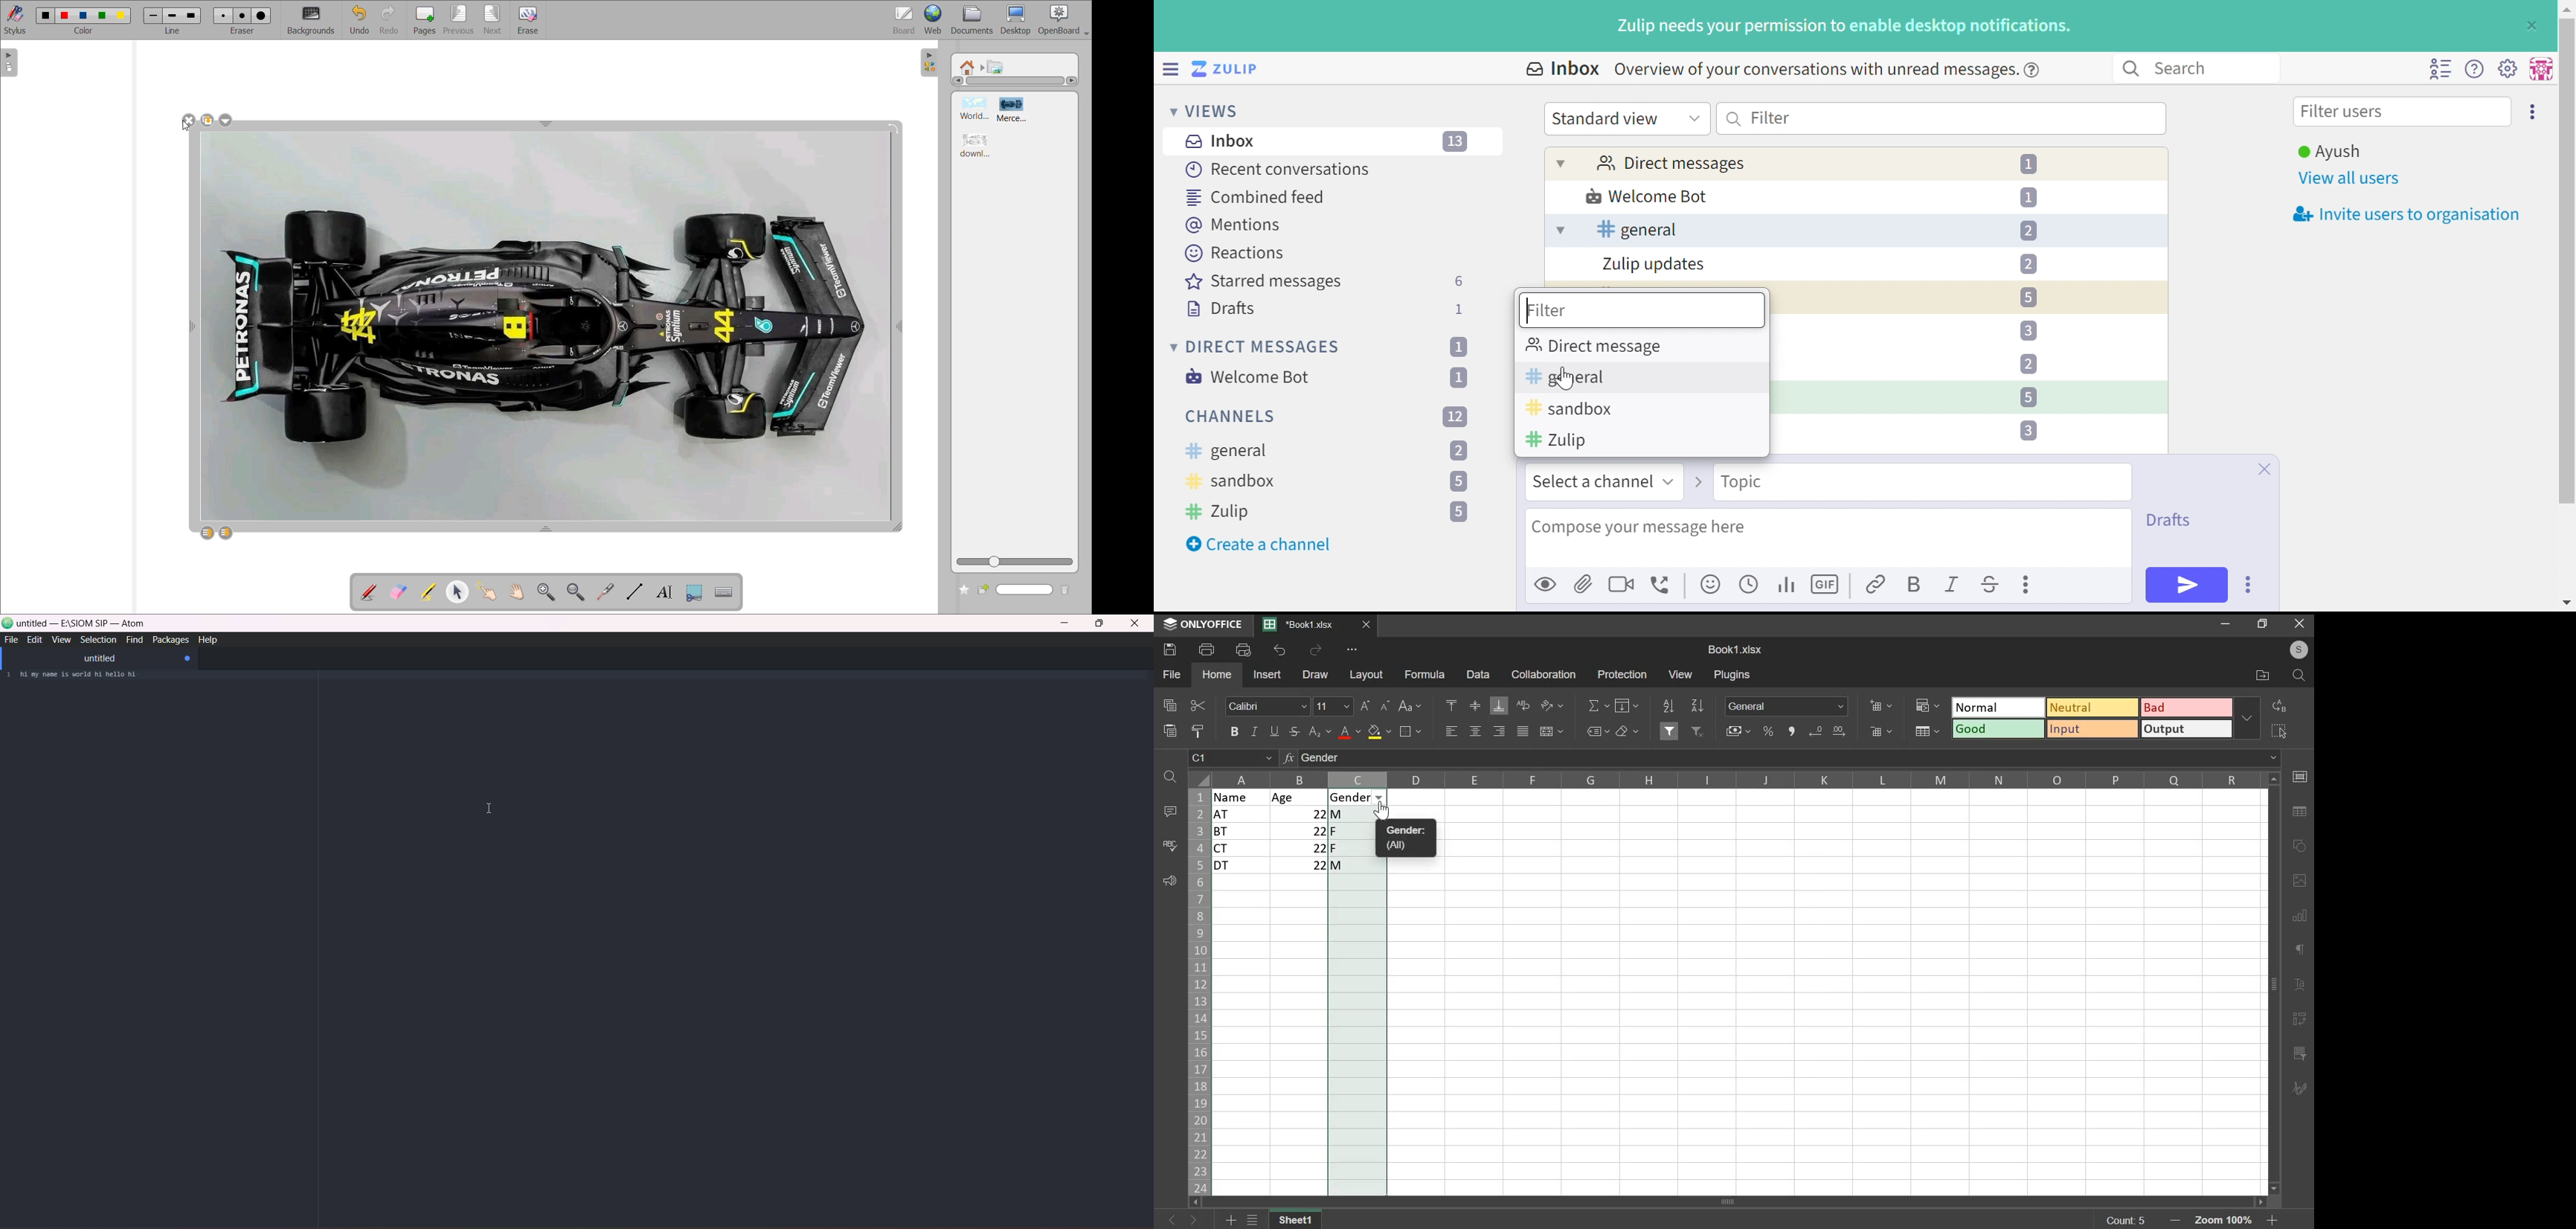  I want to click on redo, so click(1316, 650).